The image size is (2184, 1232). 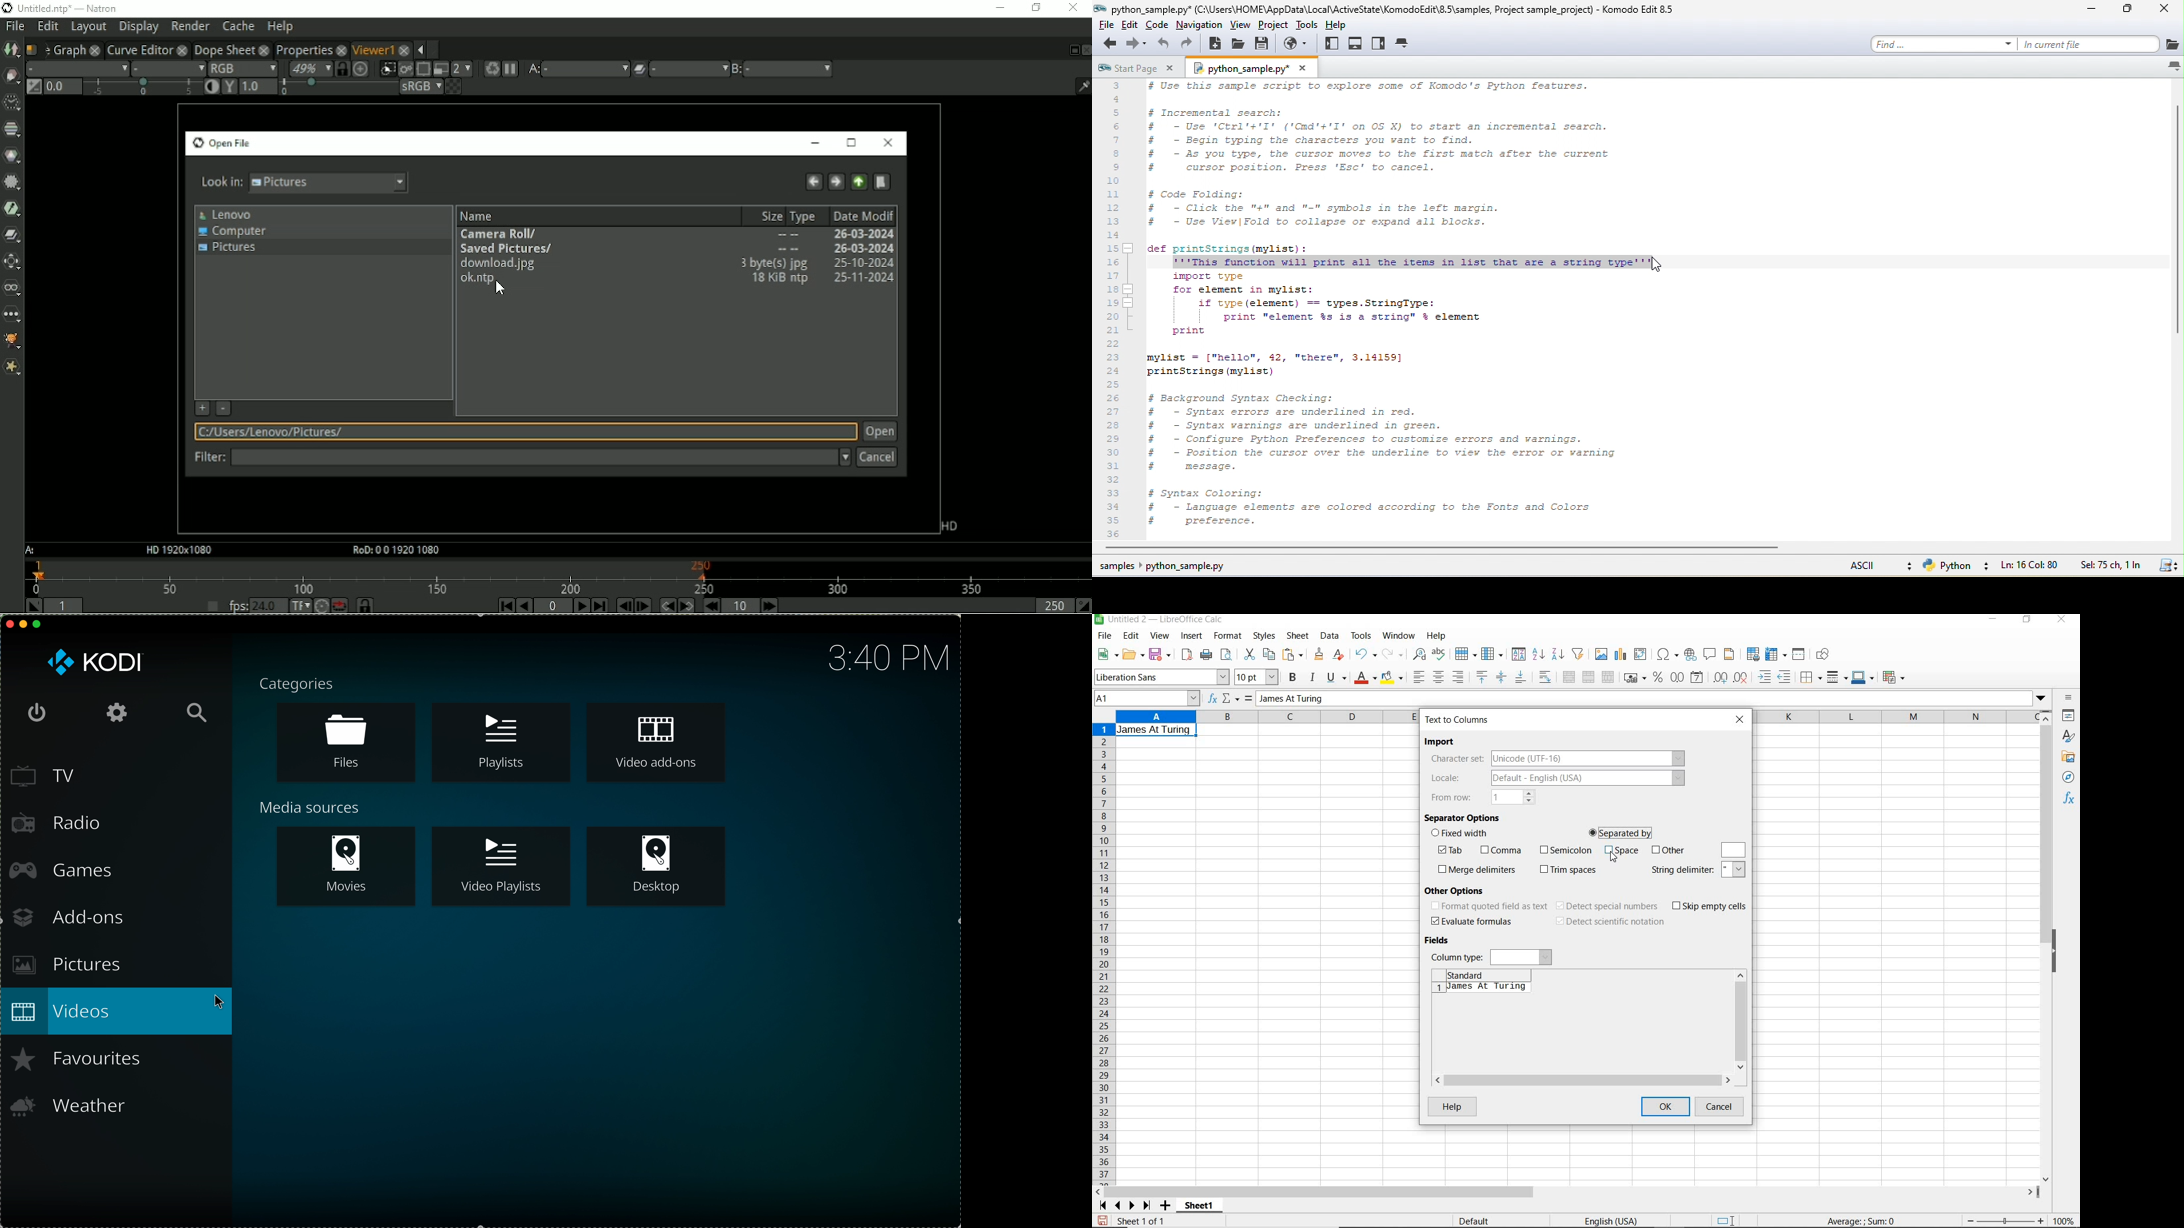 What do you see at coordinates (1200, 1207) in the screenshot?
I see `sheet1` at bounding box center [1200, 1207].